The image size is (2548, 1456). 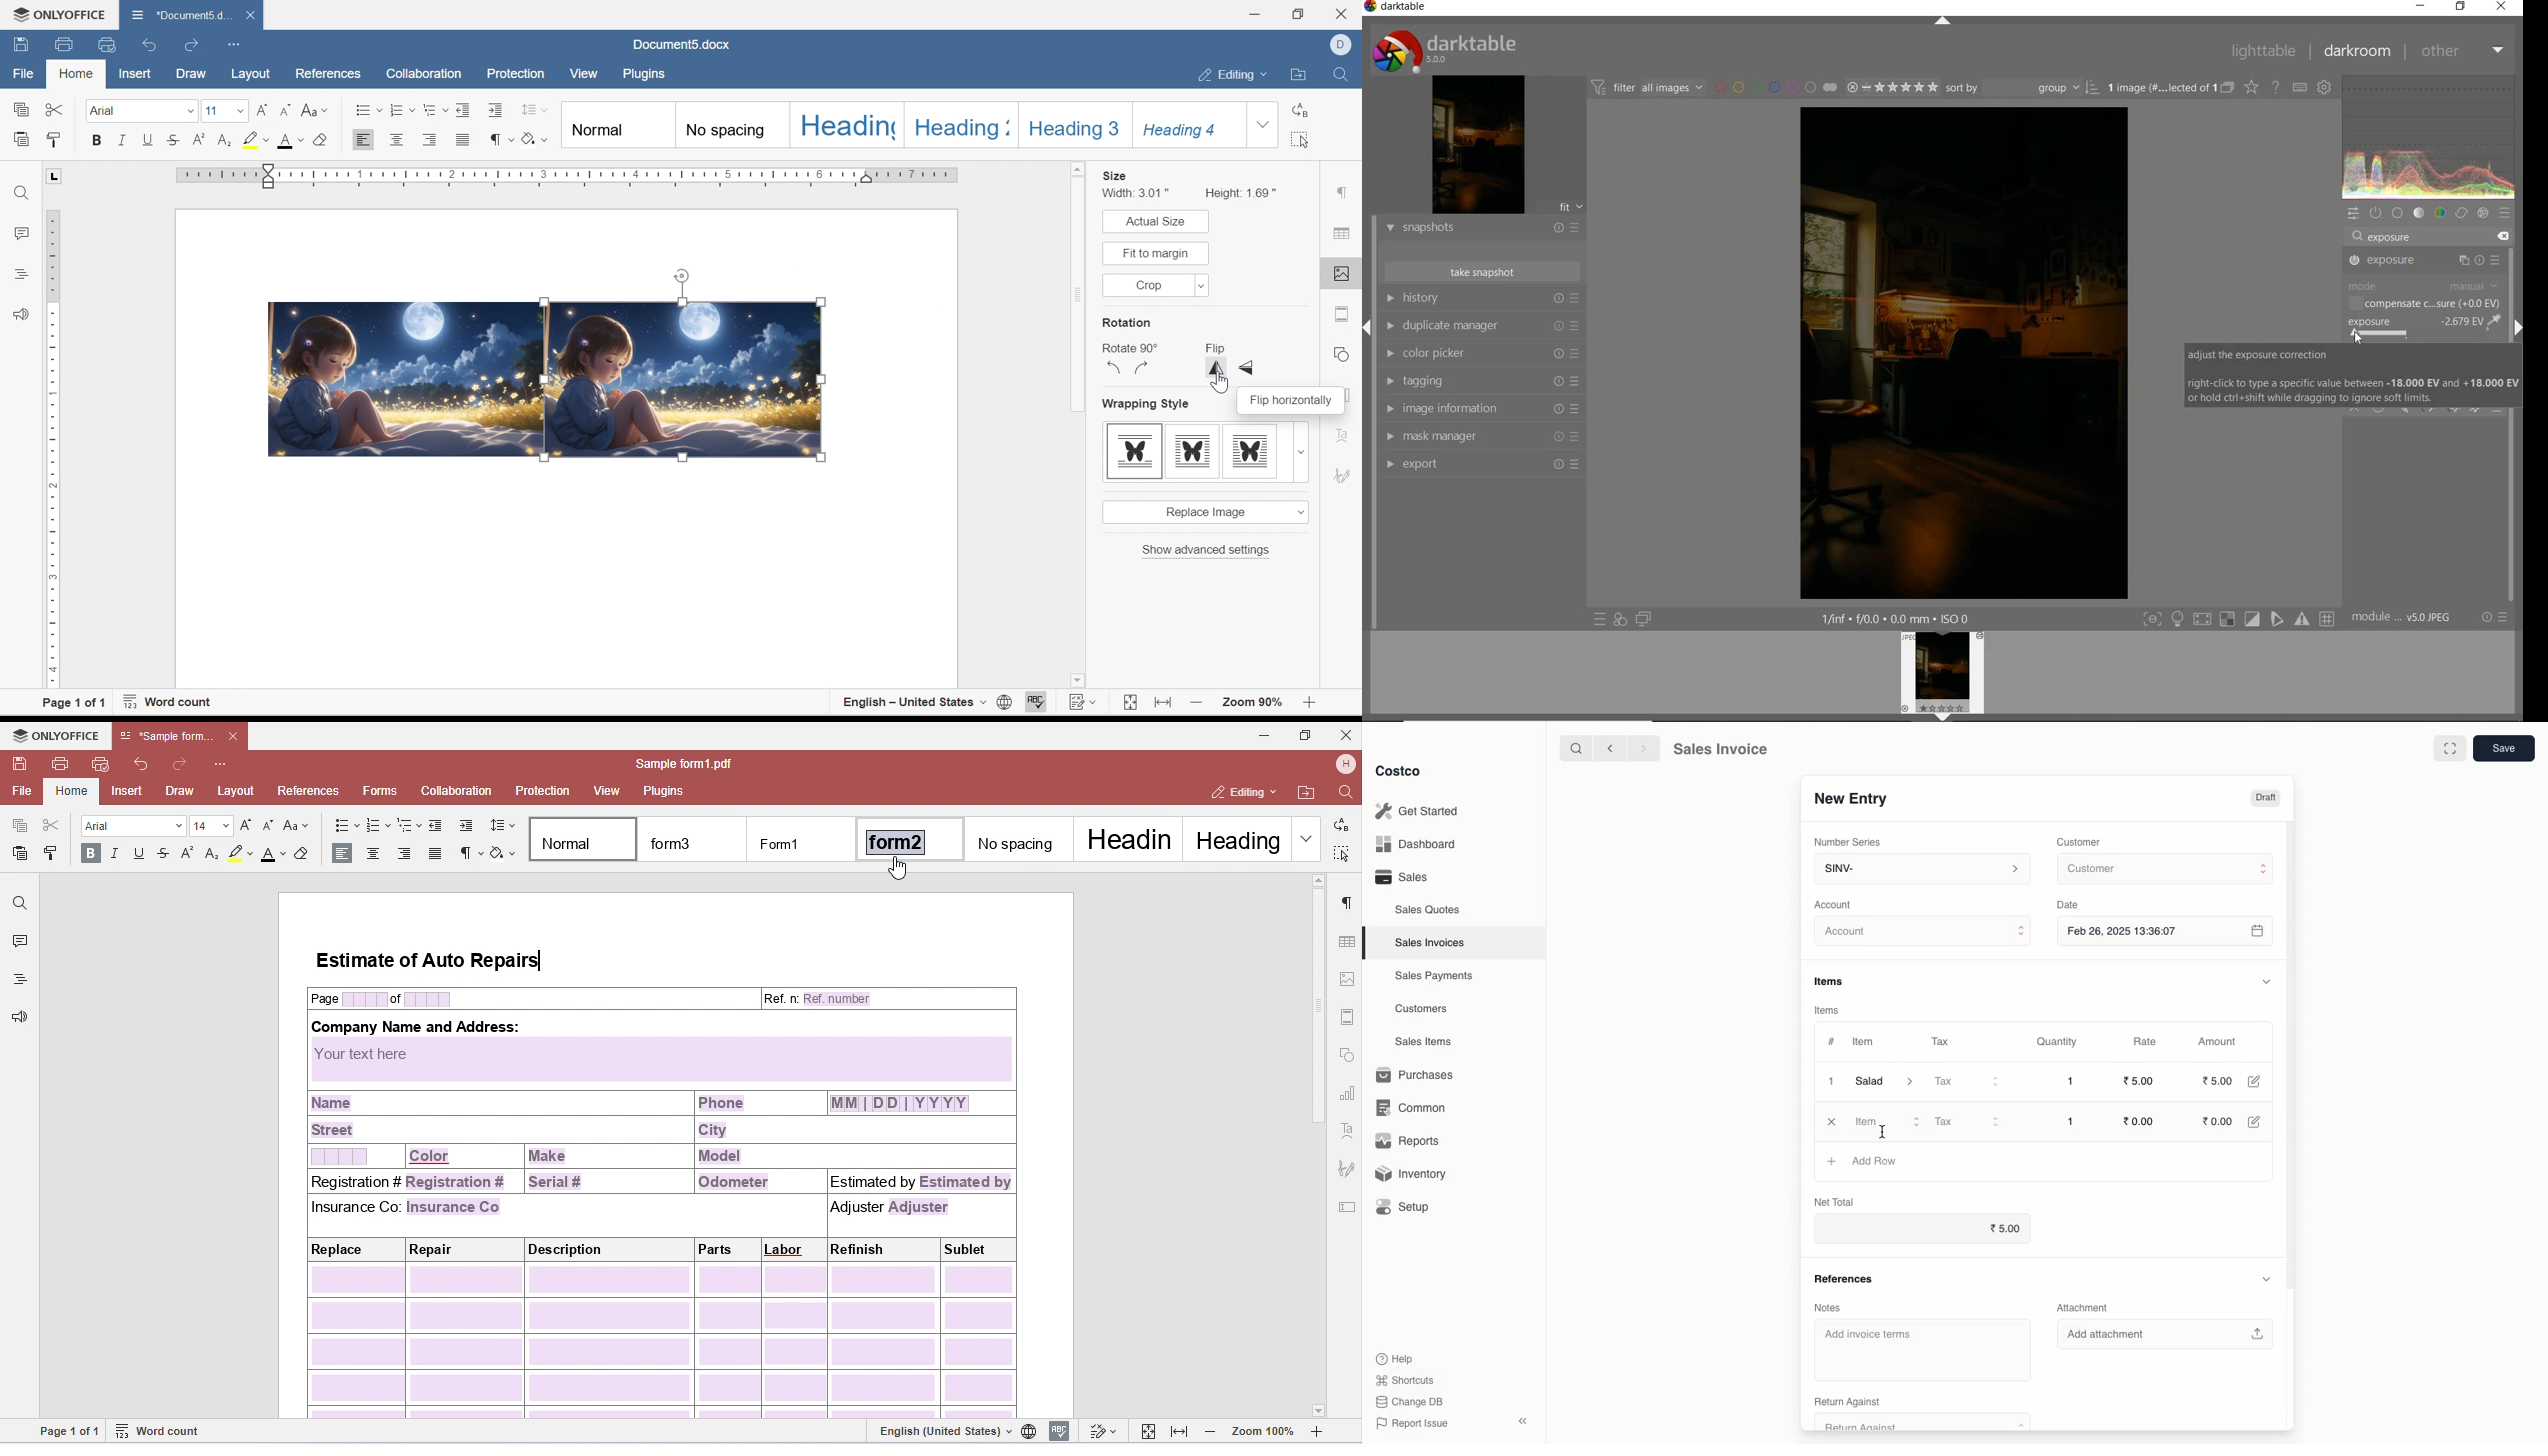 What do you see at coordinates (19, 44) in the screenshot?
I see `save` at bounding box center [19, 44].